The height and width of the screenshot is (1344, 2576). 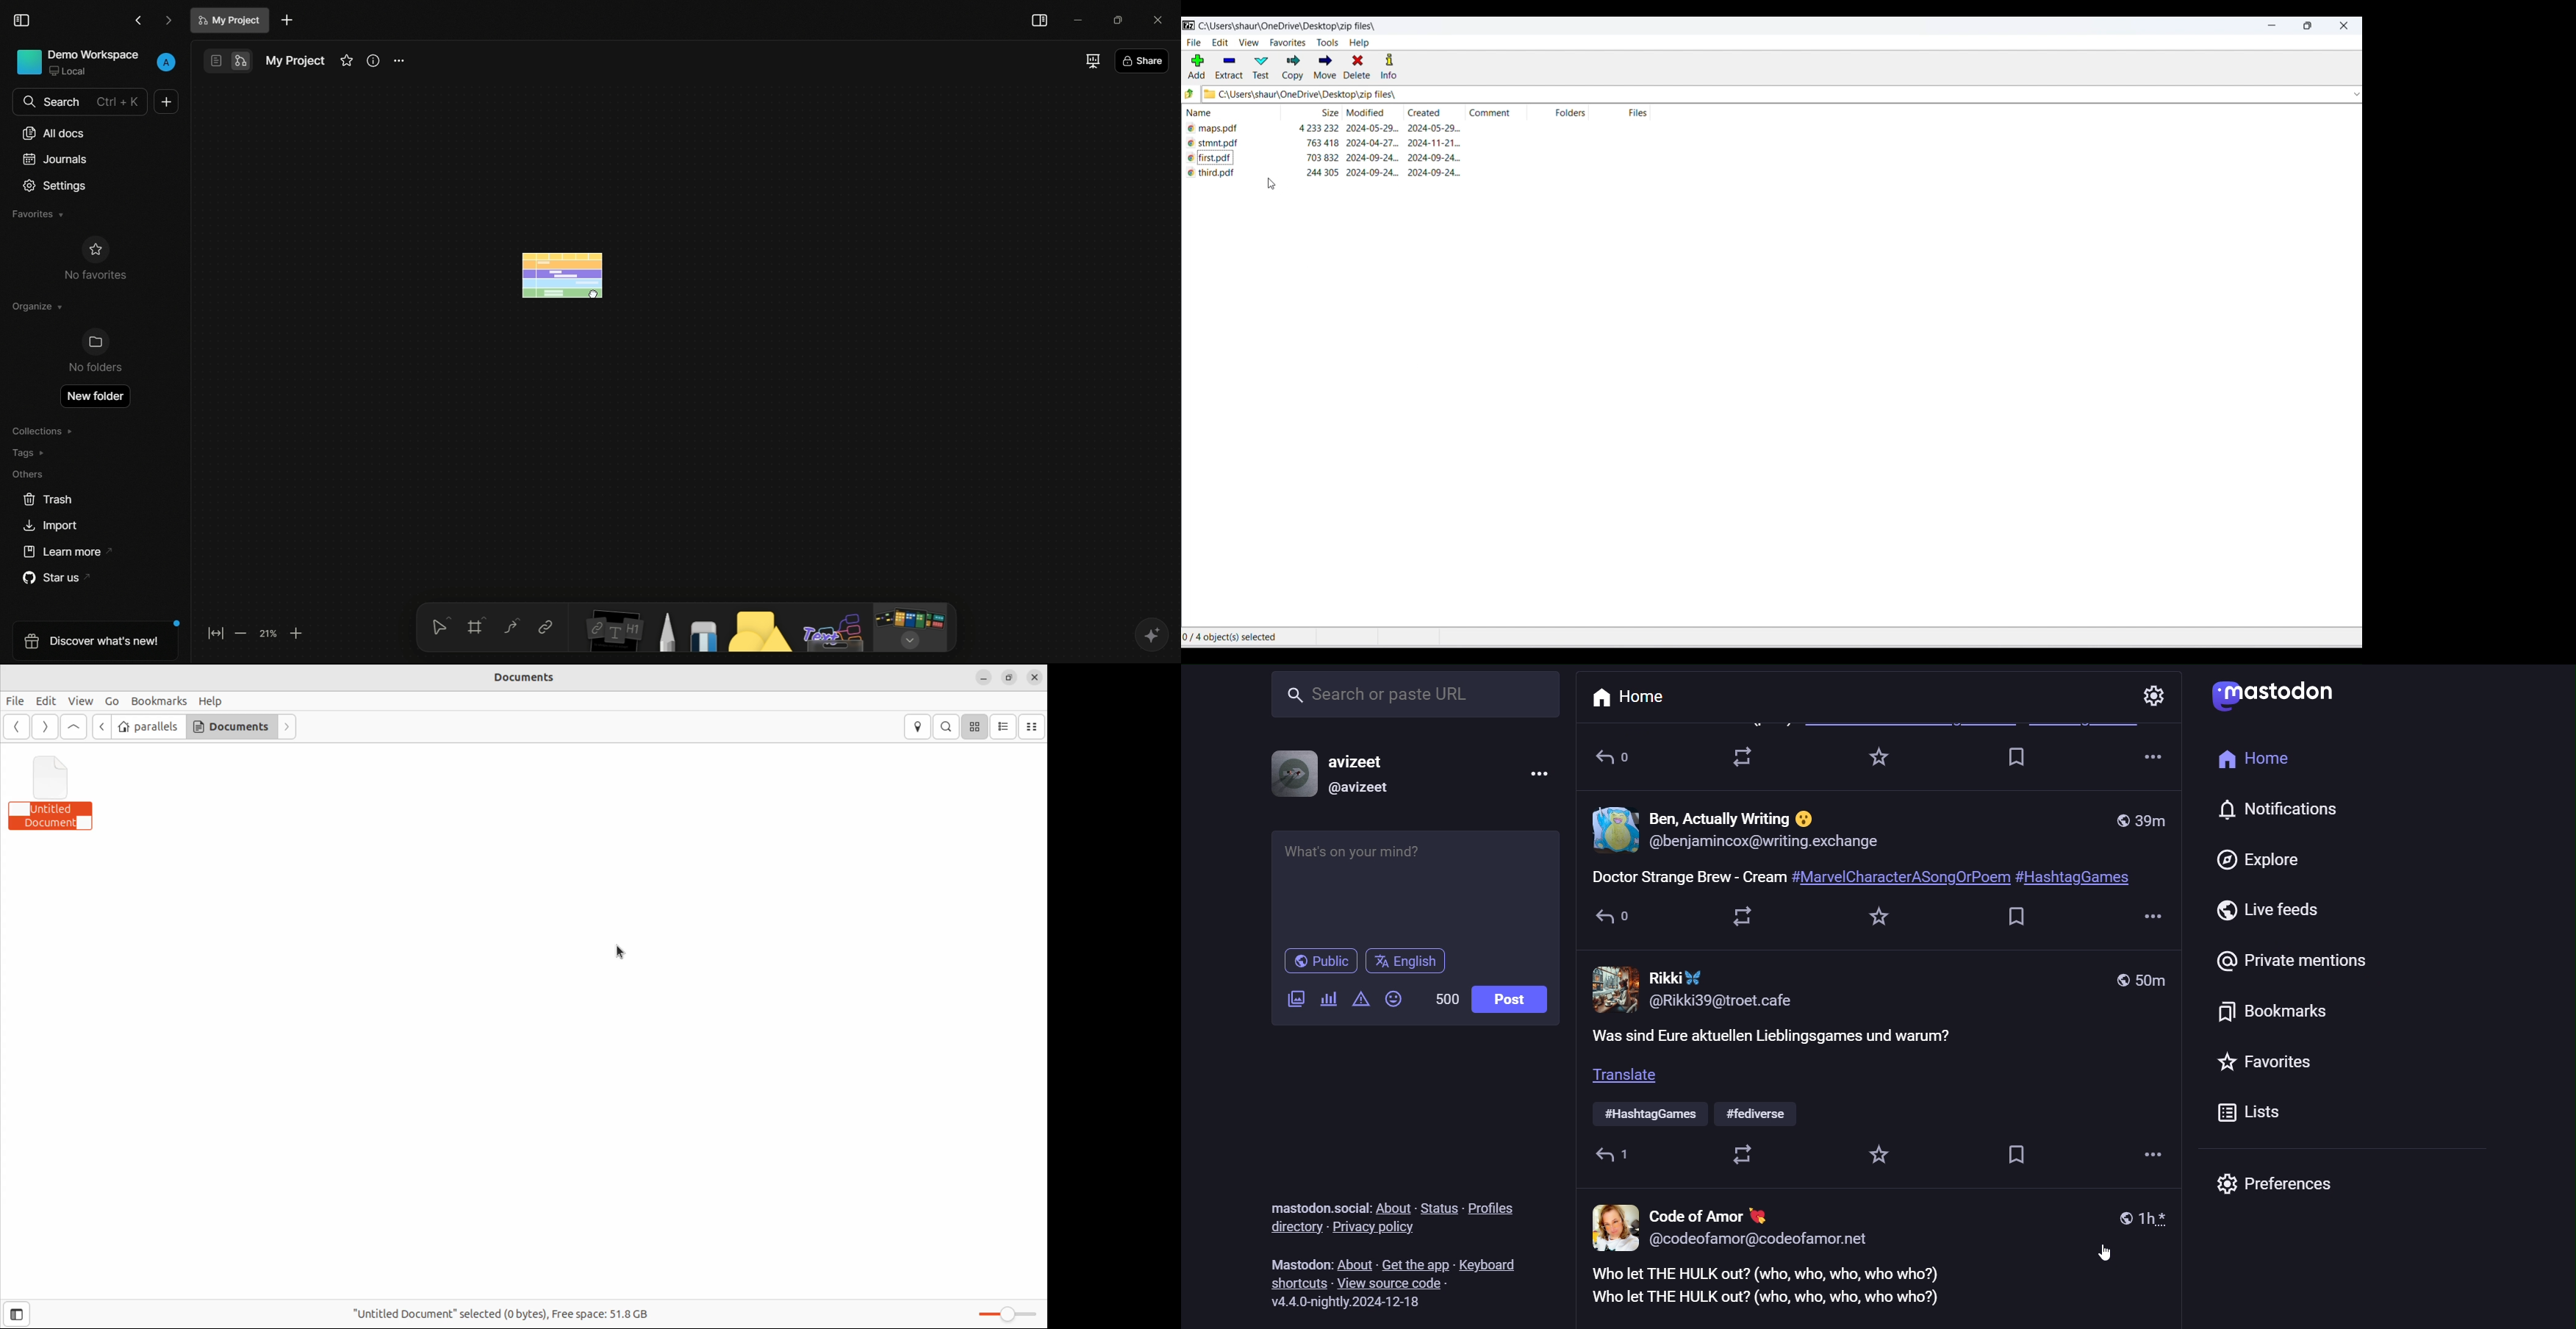 I want to click on more tools, so click(x=911, y=627).